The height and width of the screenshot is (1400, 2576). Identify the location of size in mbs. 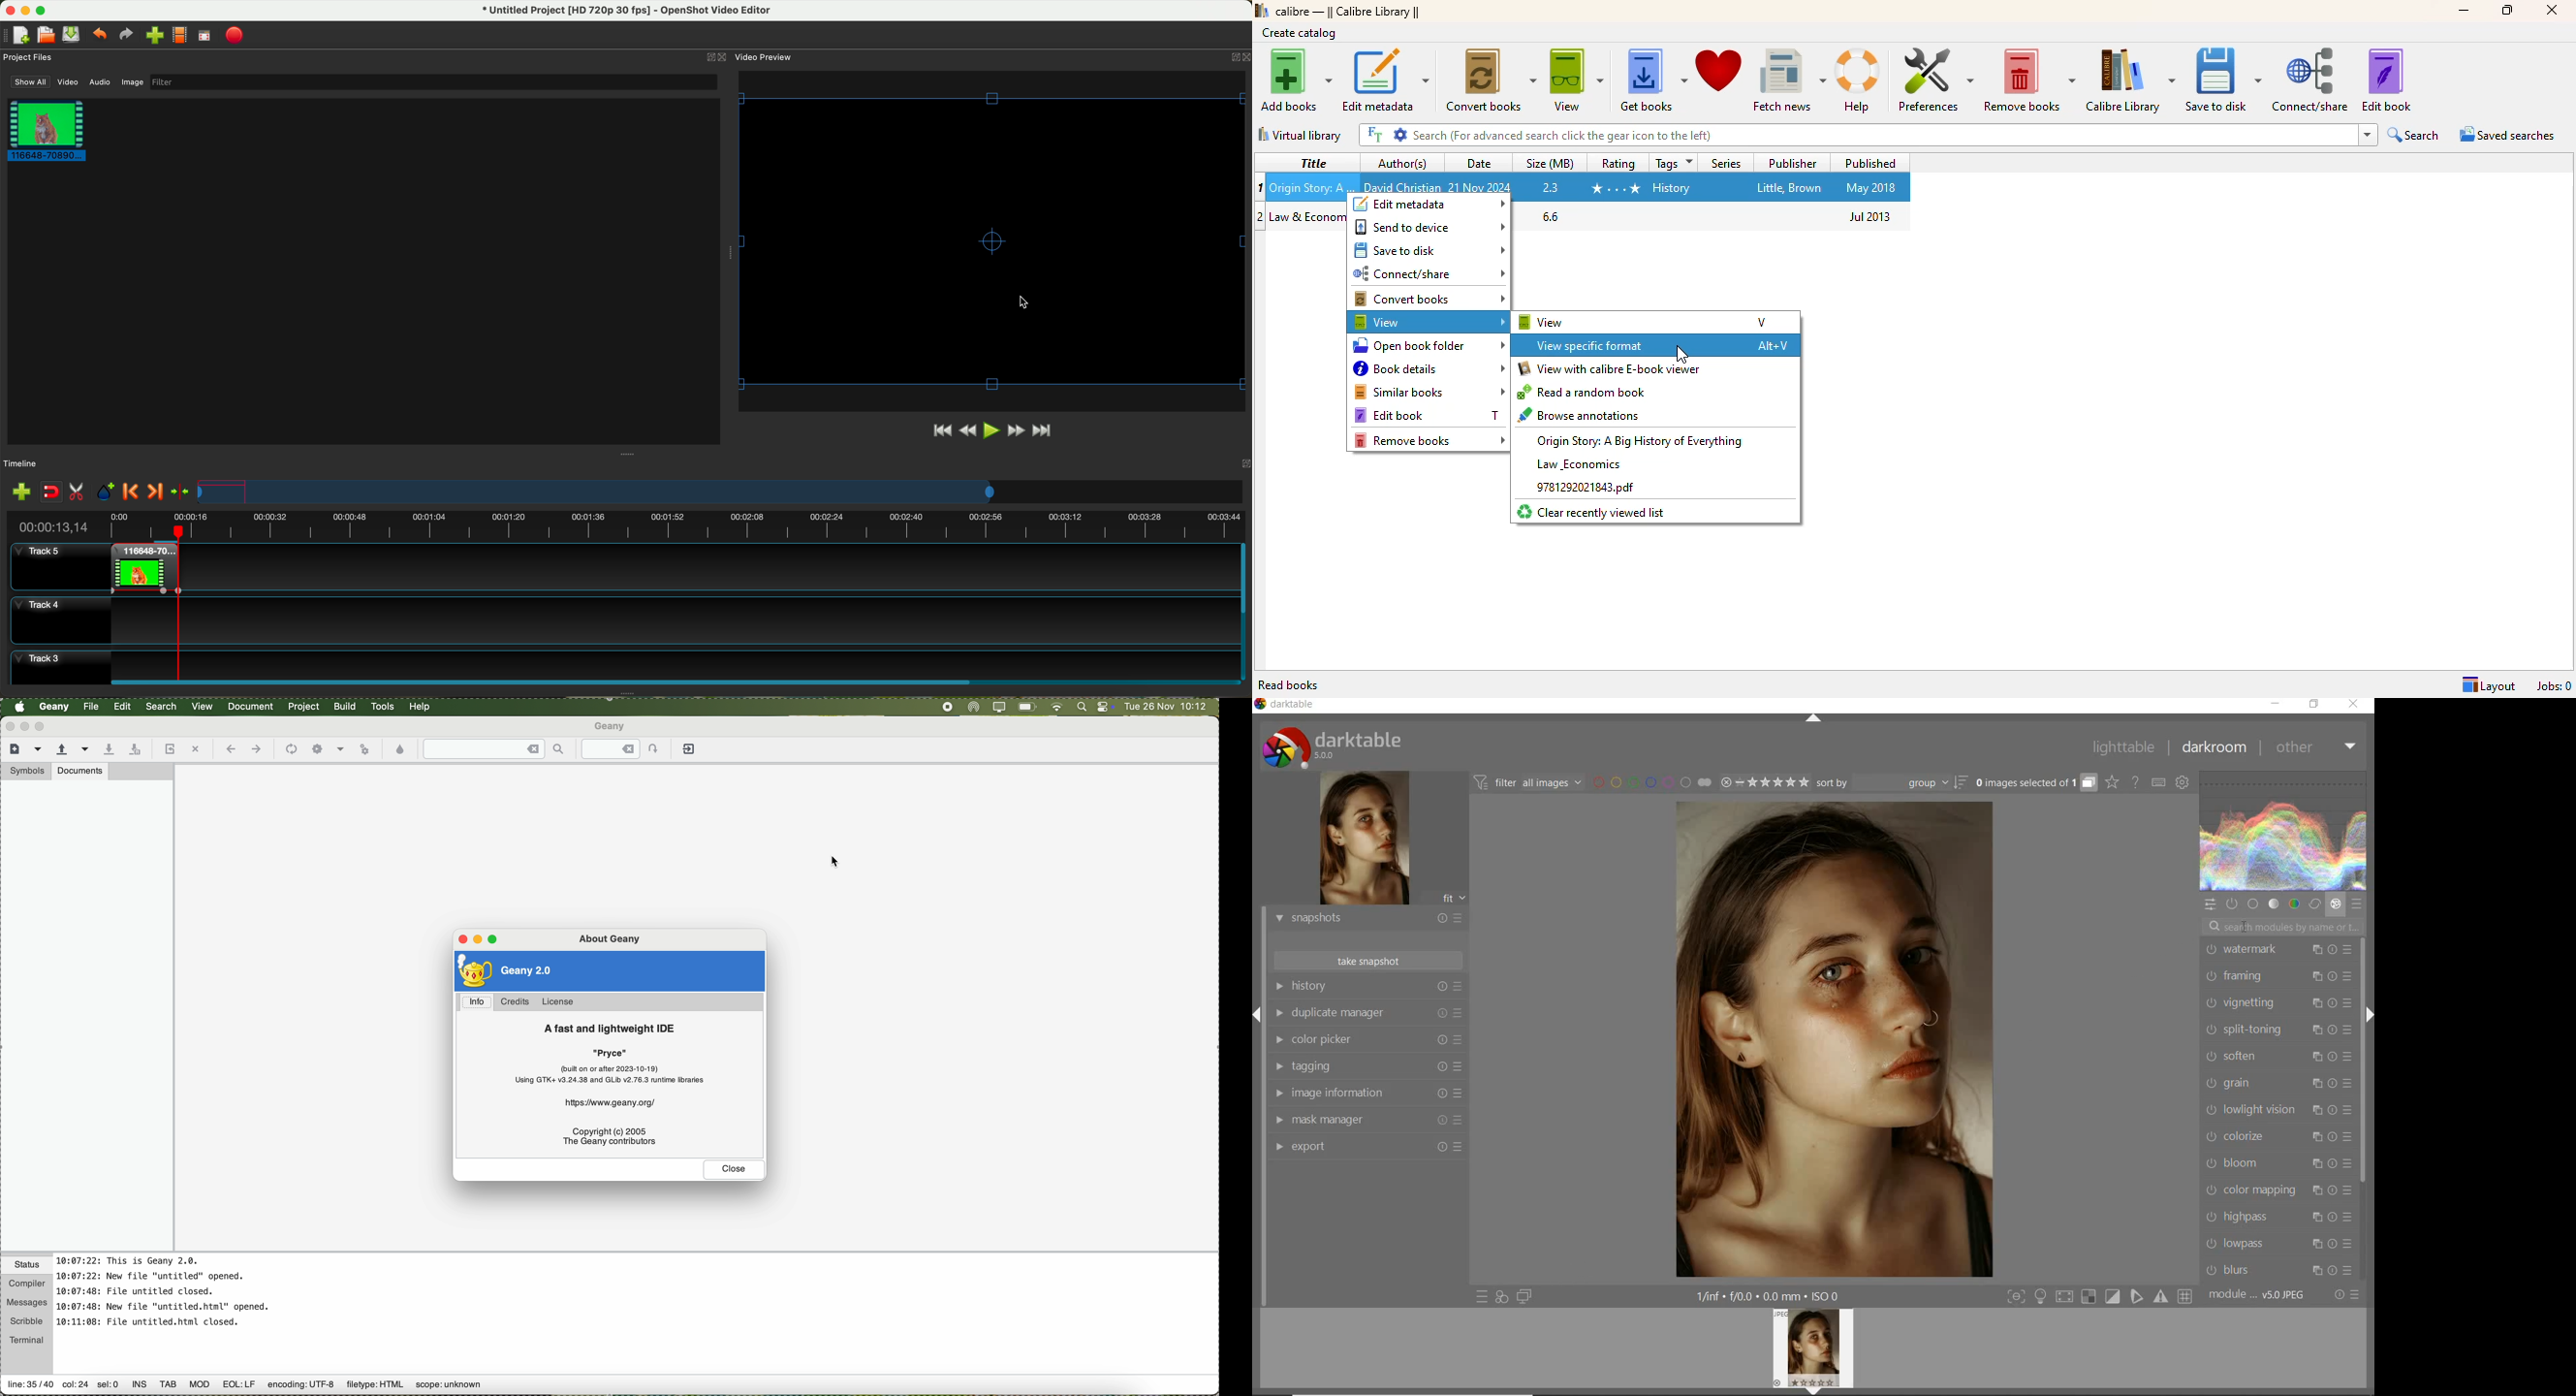
(1552, 186).